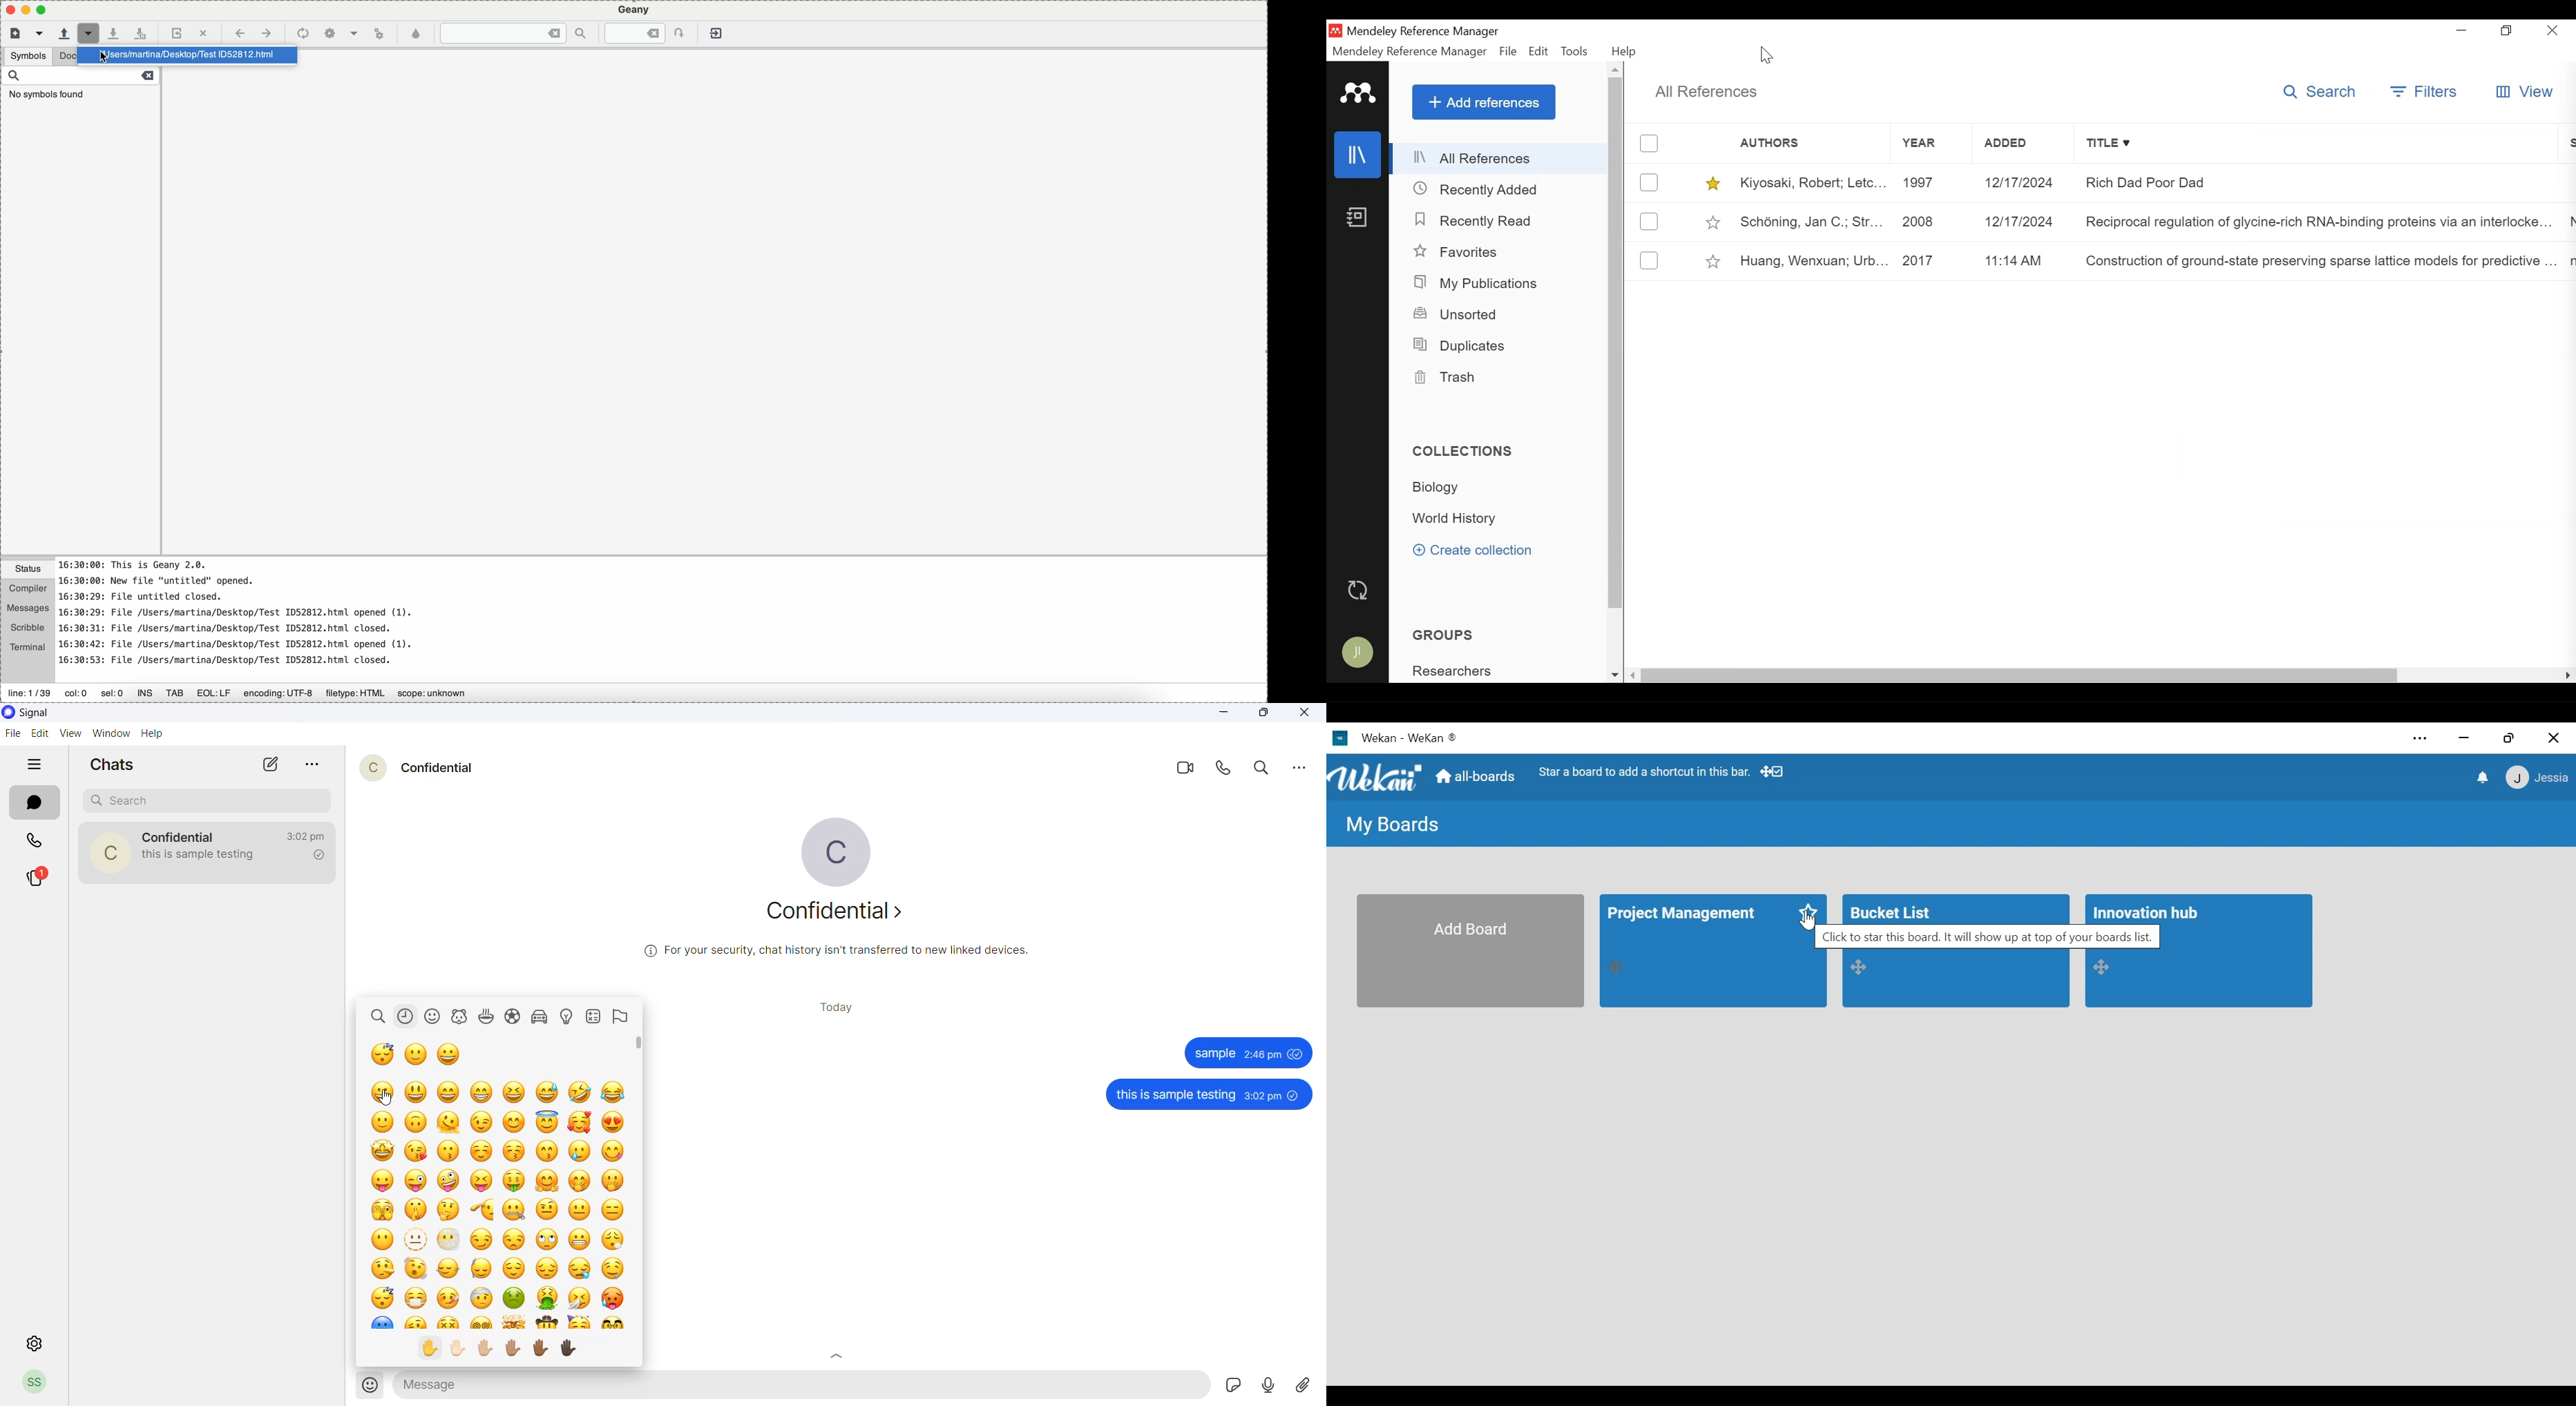  What do you see at coordinates (96, 33) in the screenshot?
I see `open a recent file` at bounding box center [96, 33].